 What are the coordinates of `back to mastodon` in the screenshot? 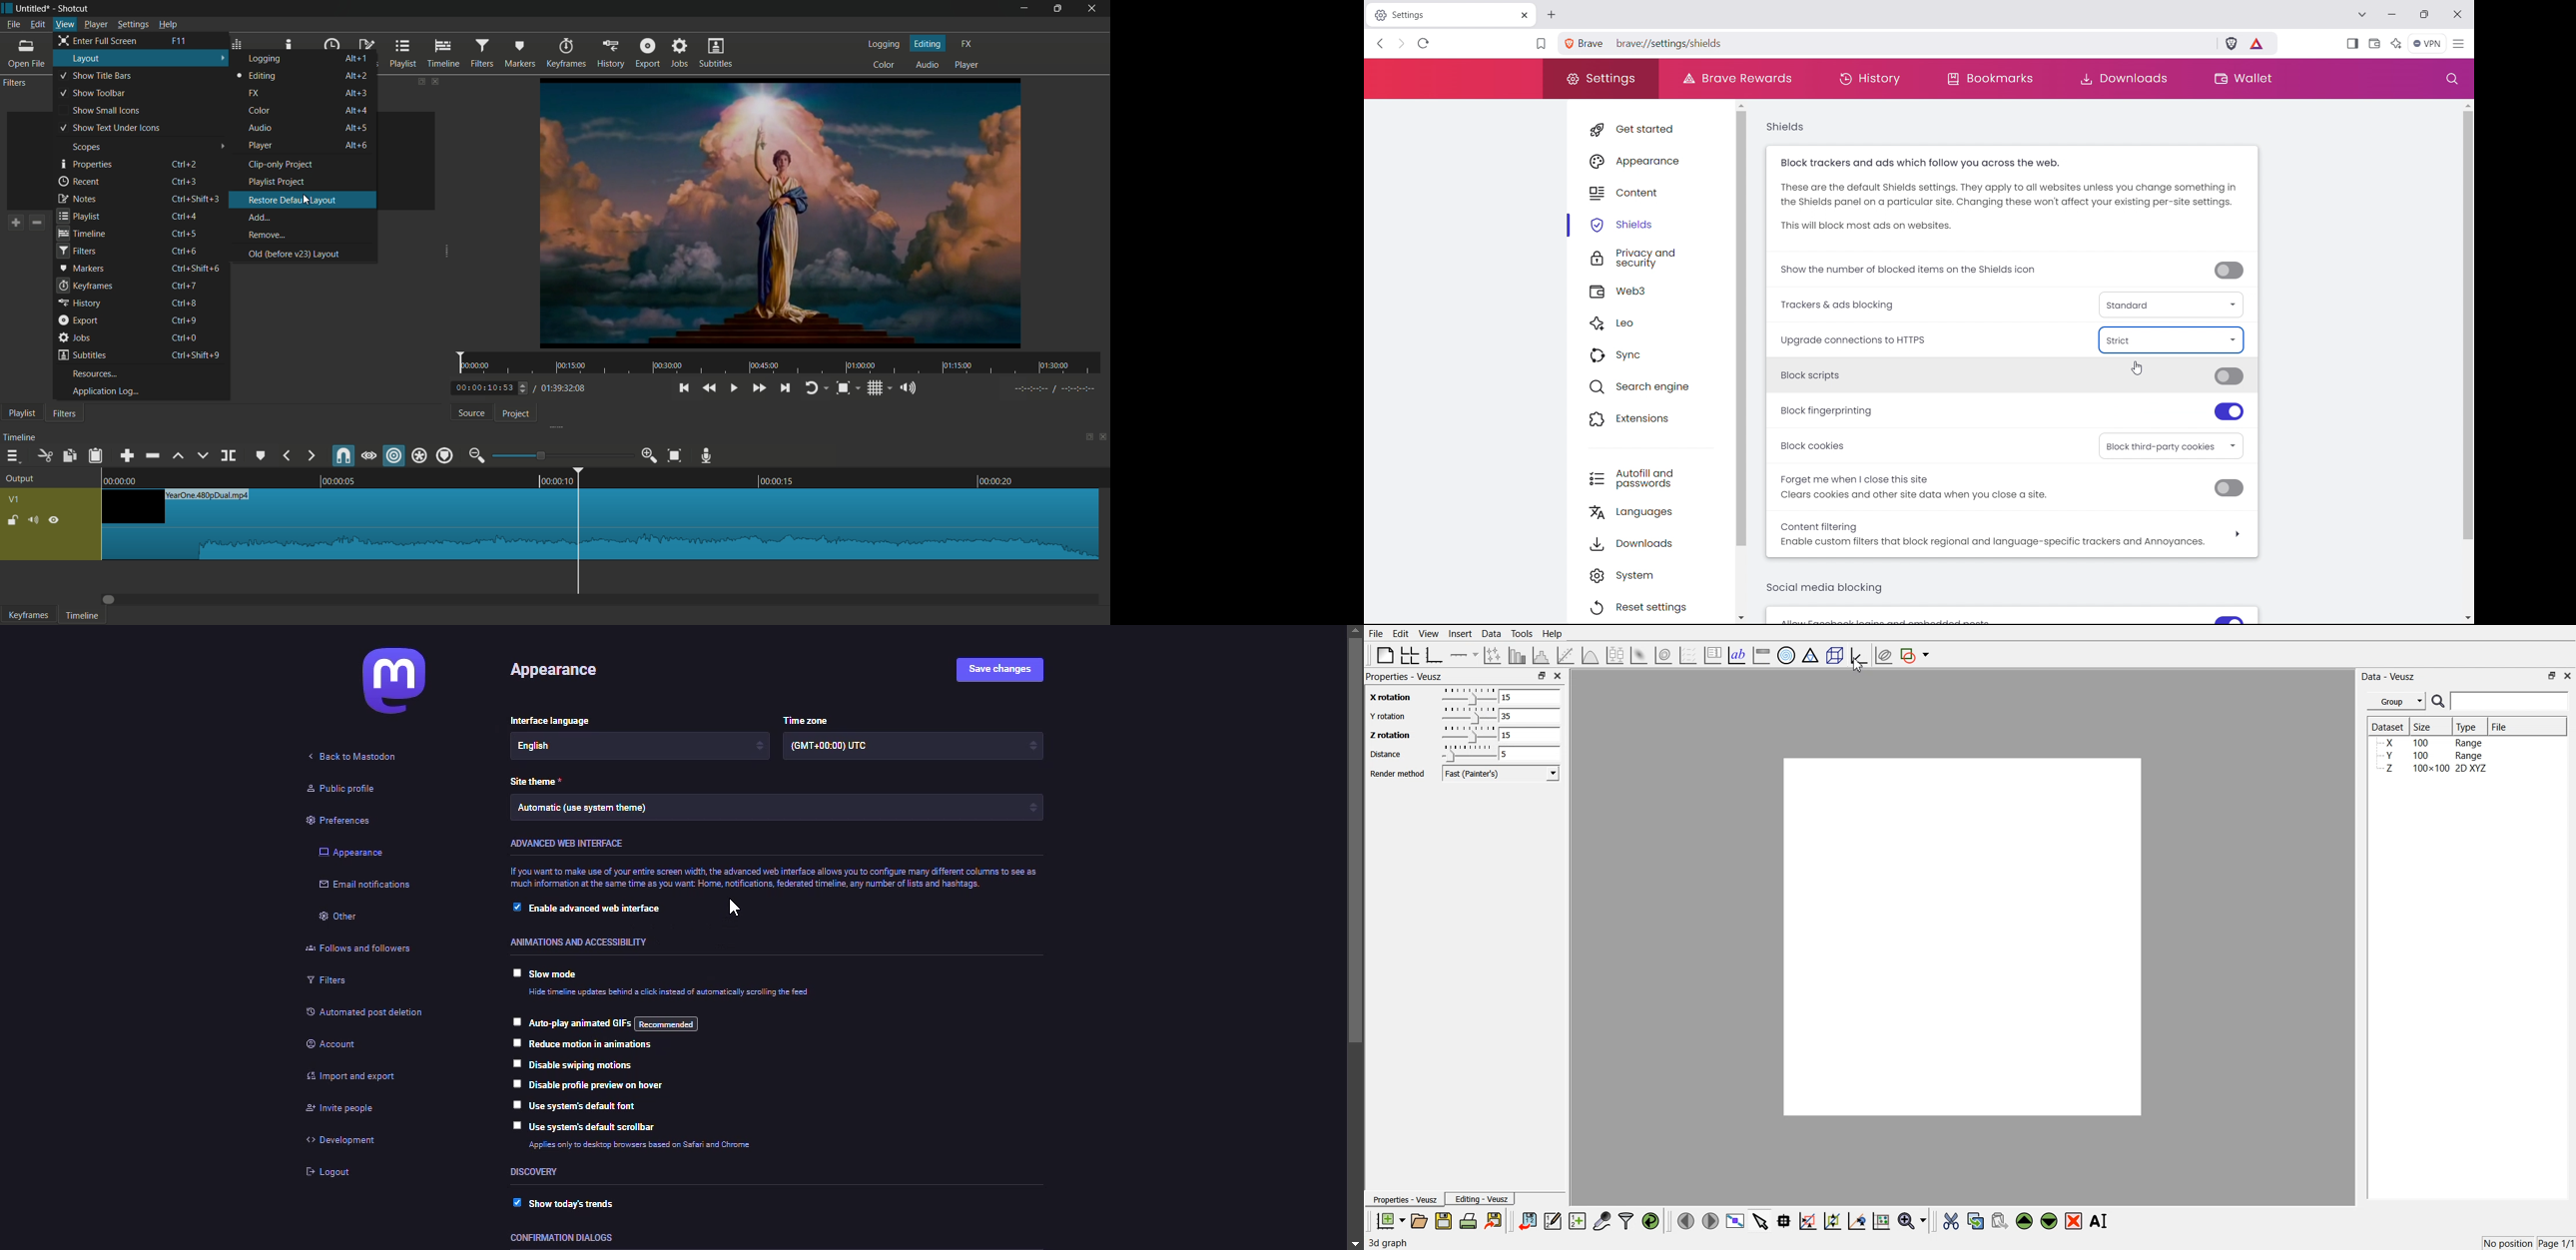 It's located at (356, 760).